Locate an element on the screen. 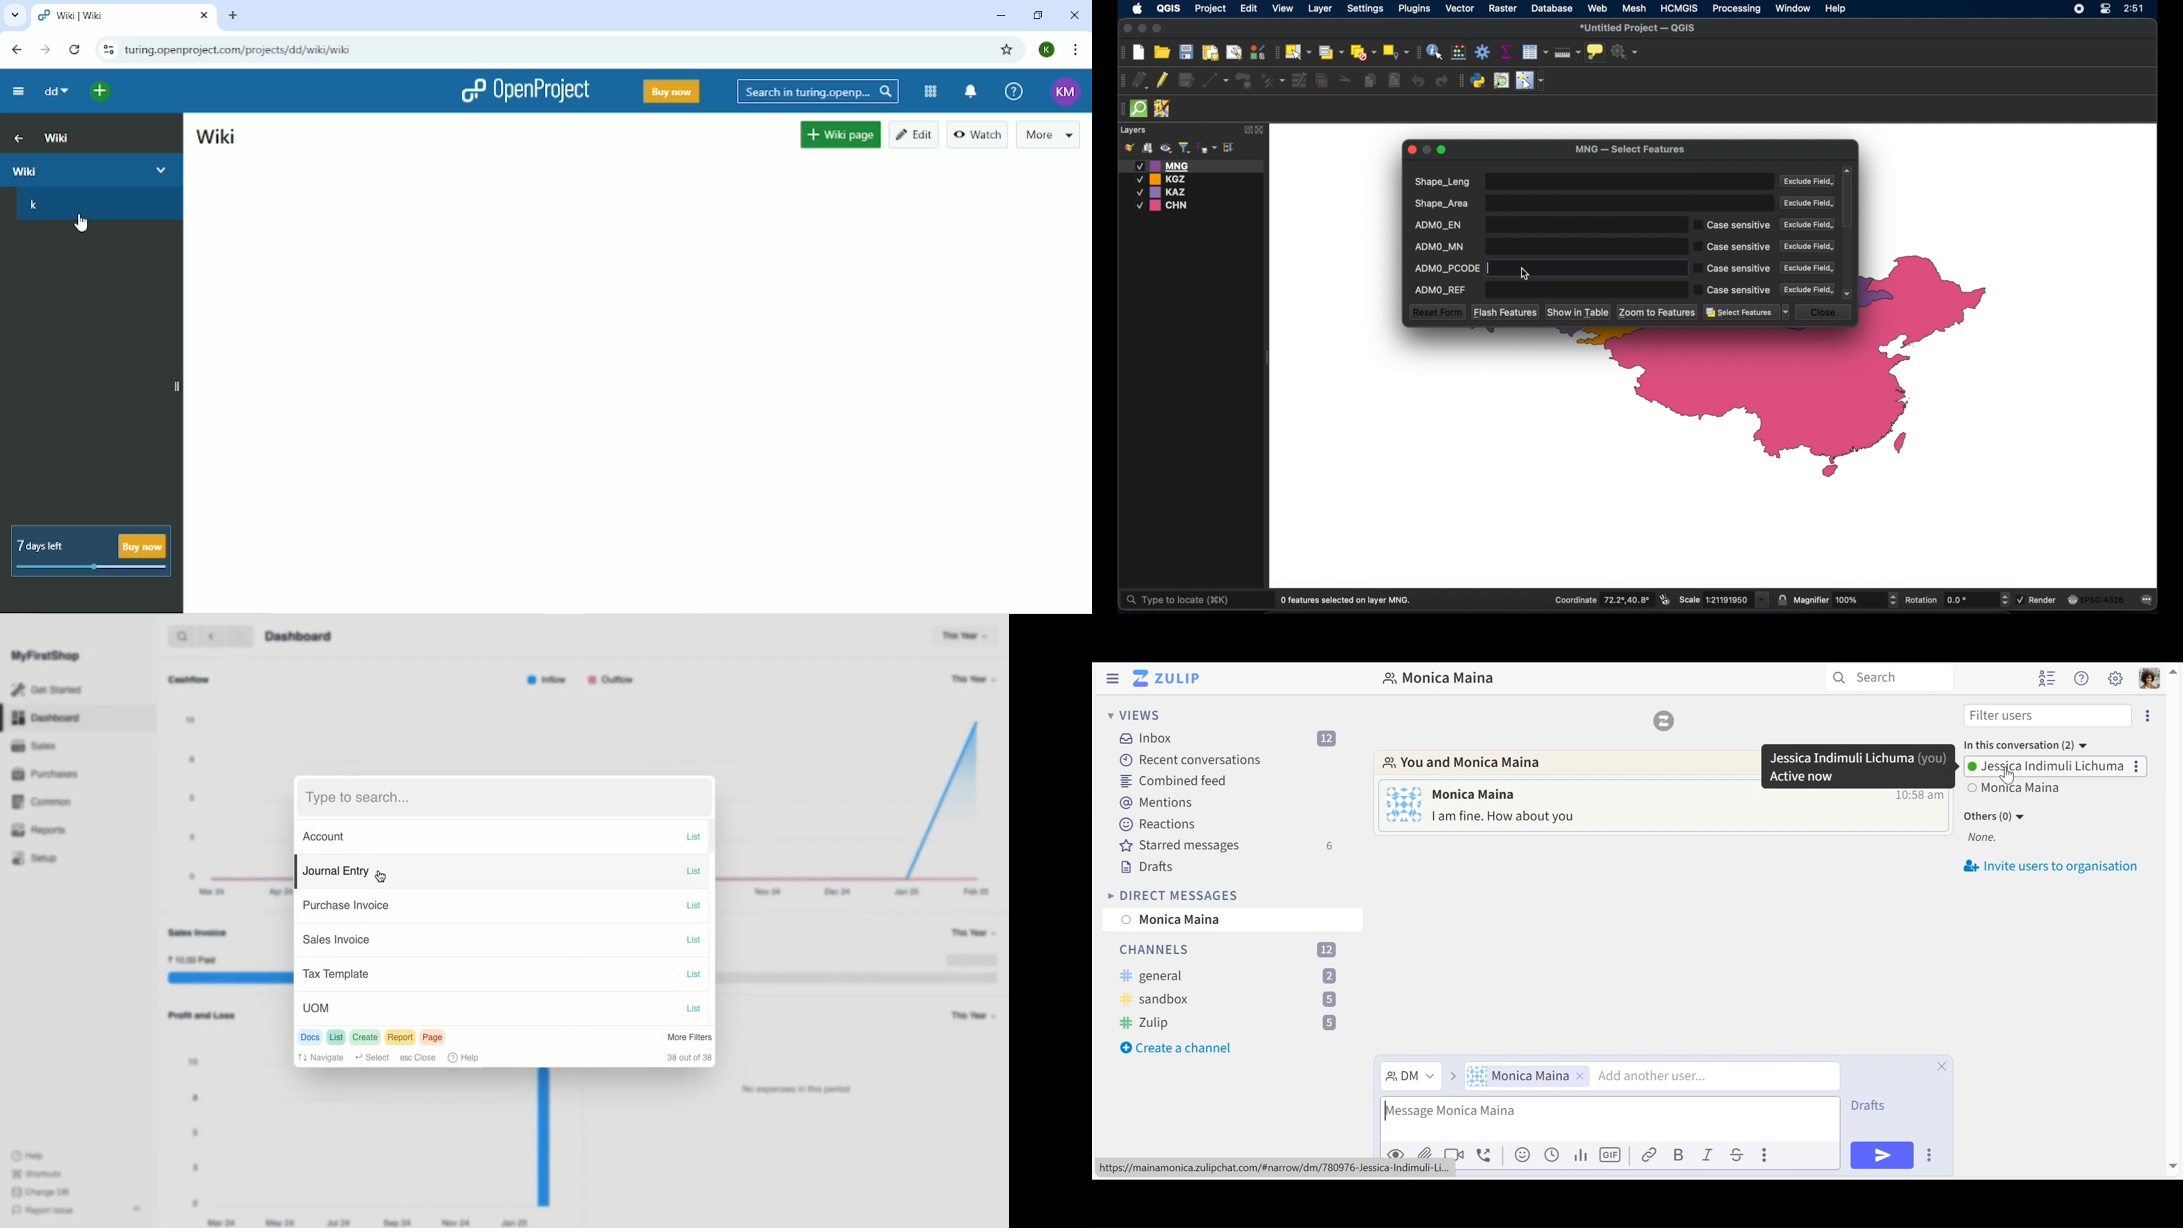  5 is located at coordinates (191, 796).